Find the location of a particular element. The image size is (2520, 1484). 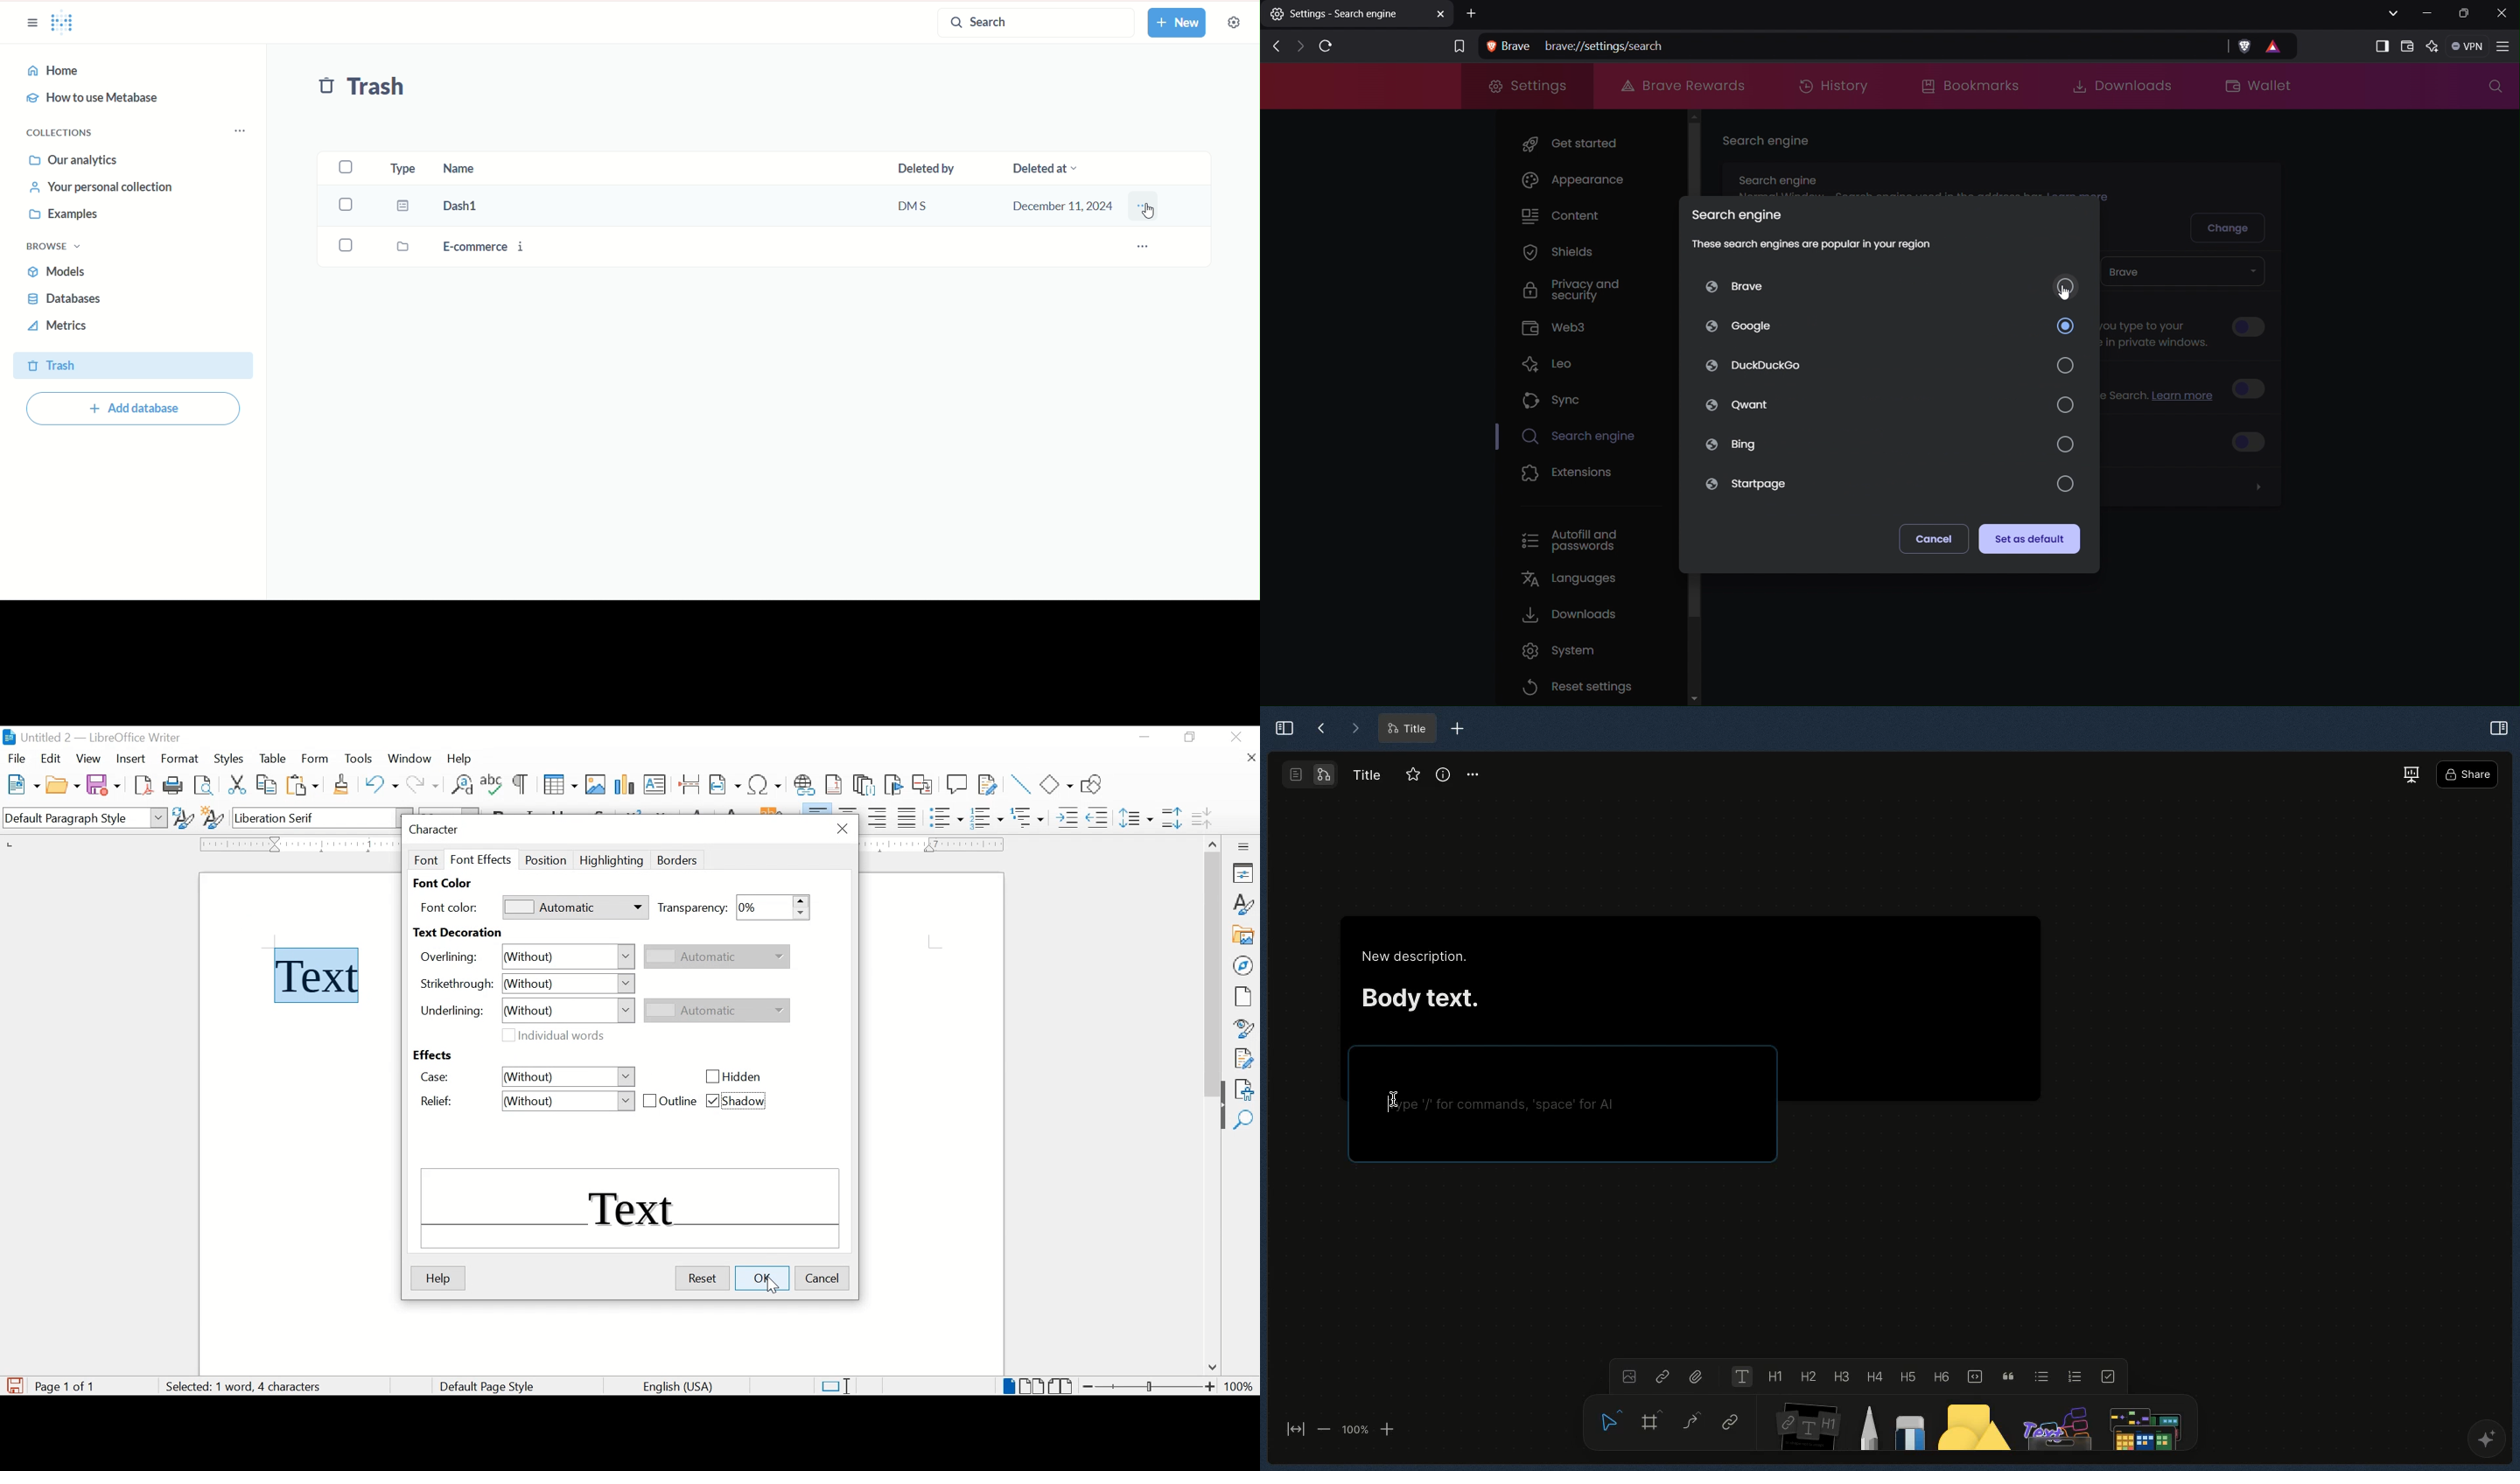

To-do list is located at coordinates (2110, 1376).